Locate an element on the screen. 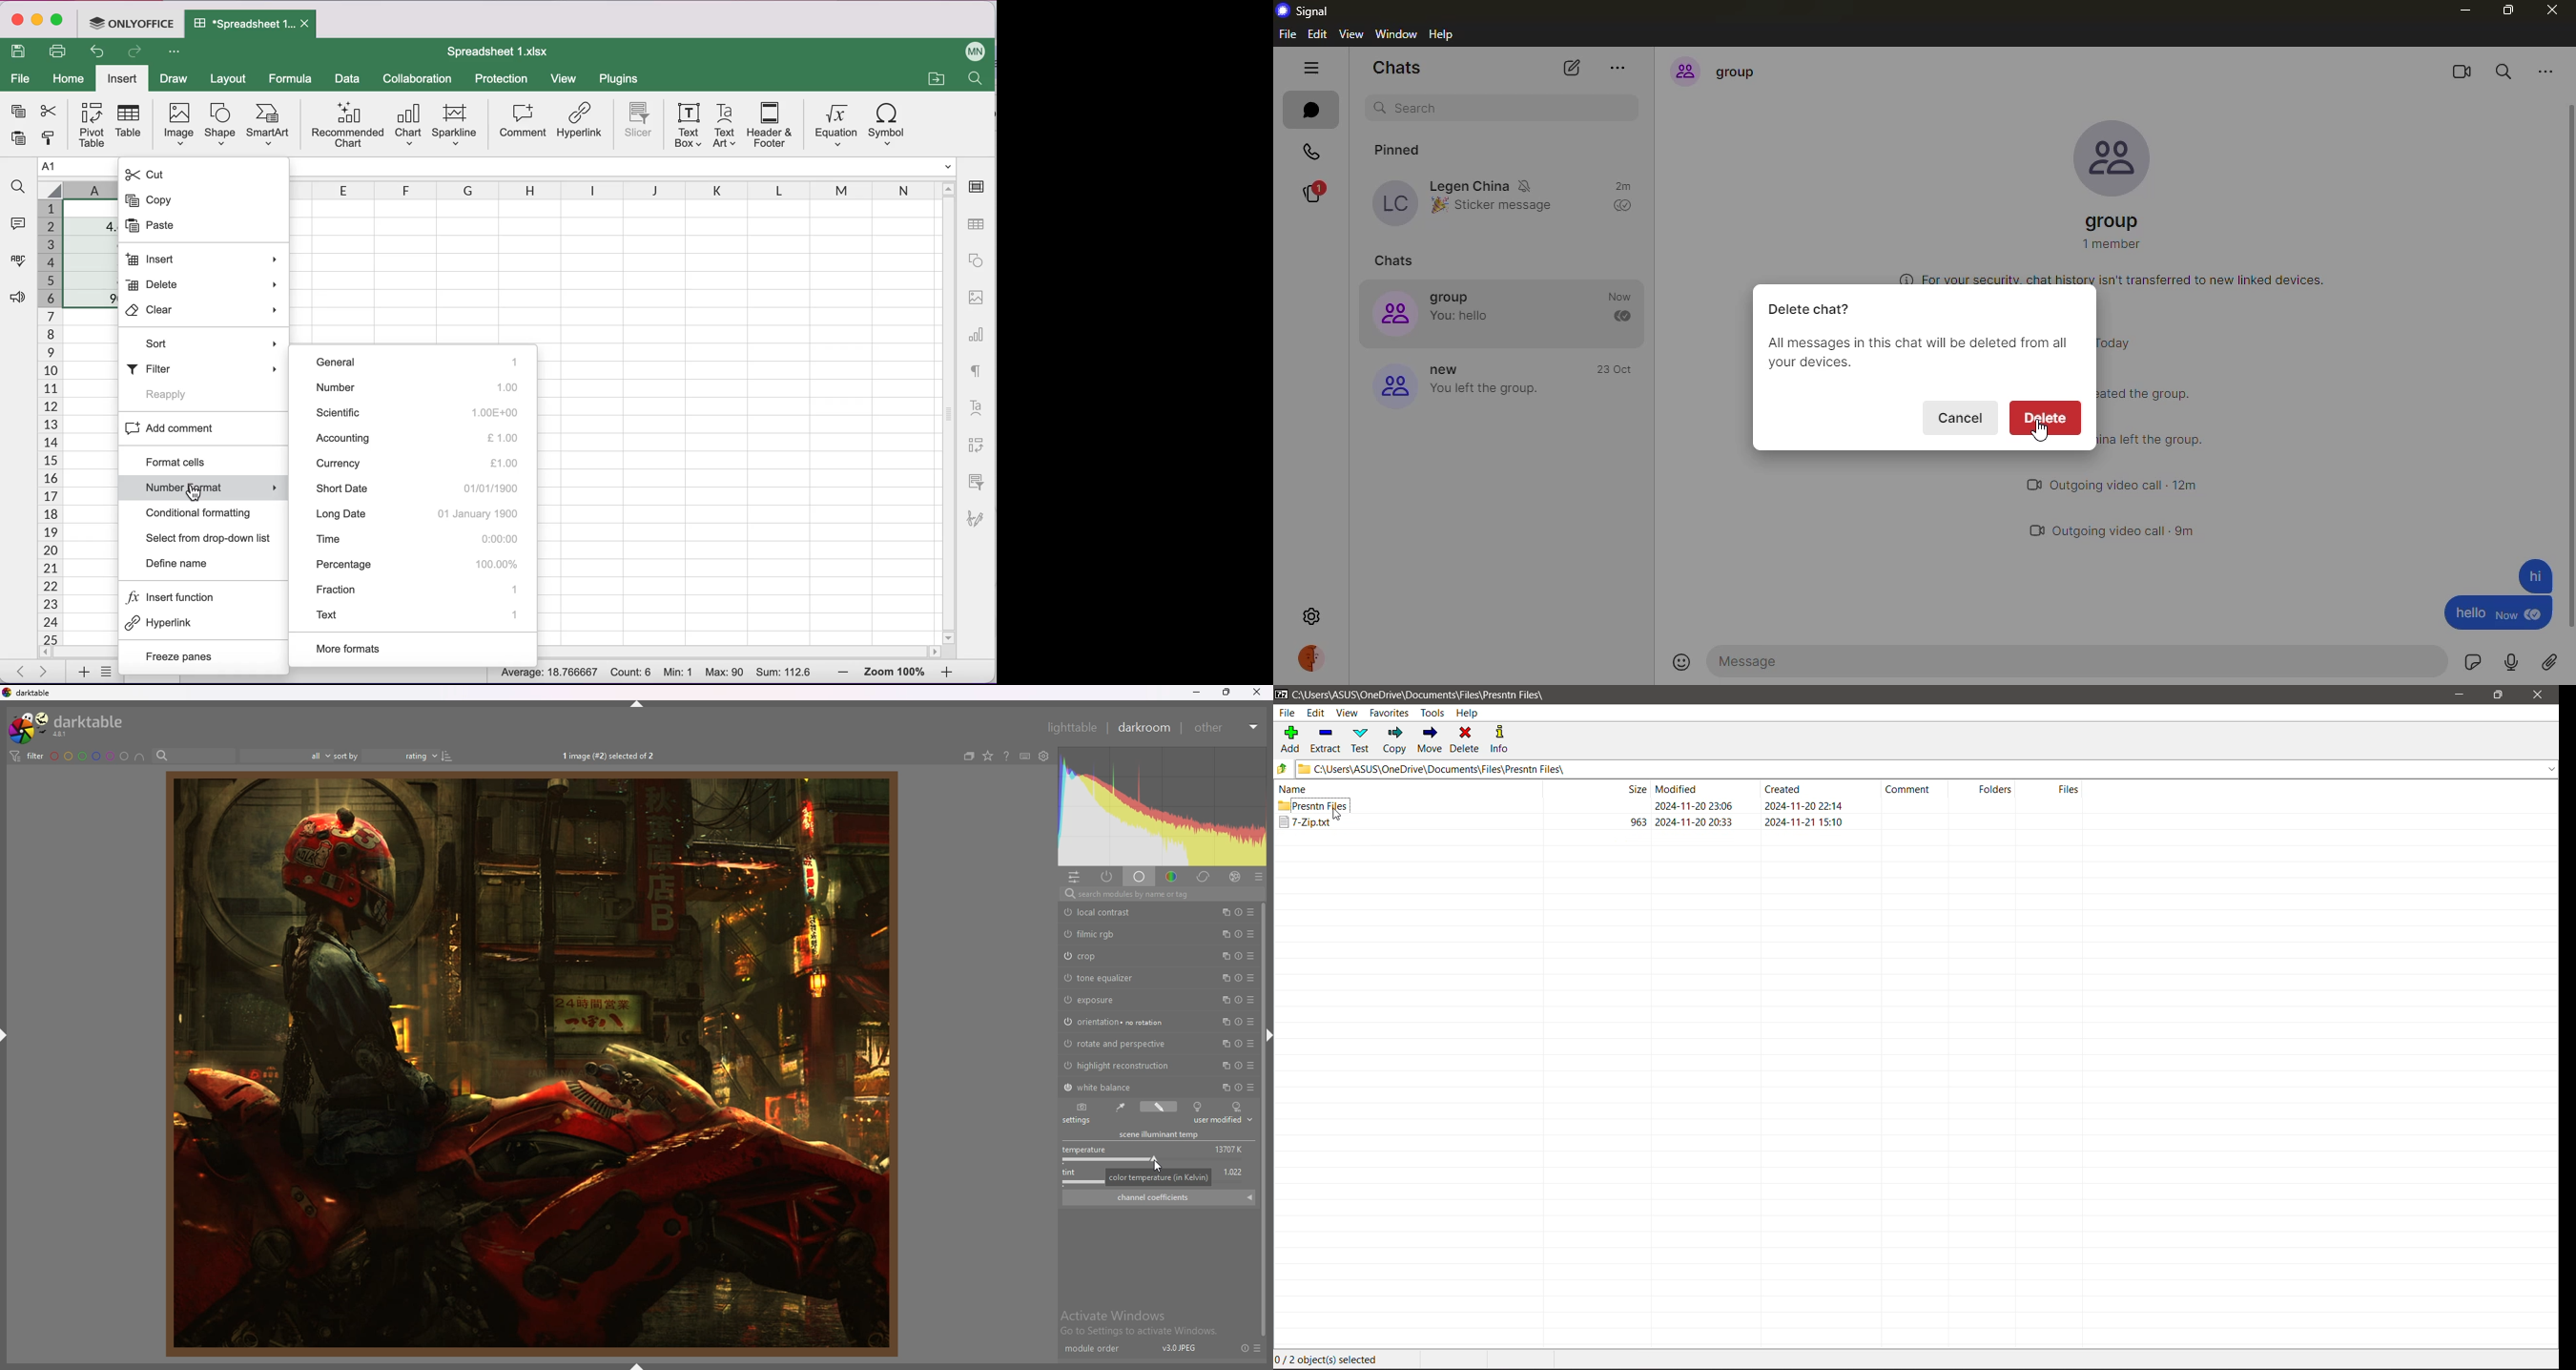 The image size is (2576, 1372). seen is located at coordinates (2540, 617).